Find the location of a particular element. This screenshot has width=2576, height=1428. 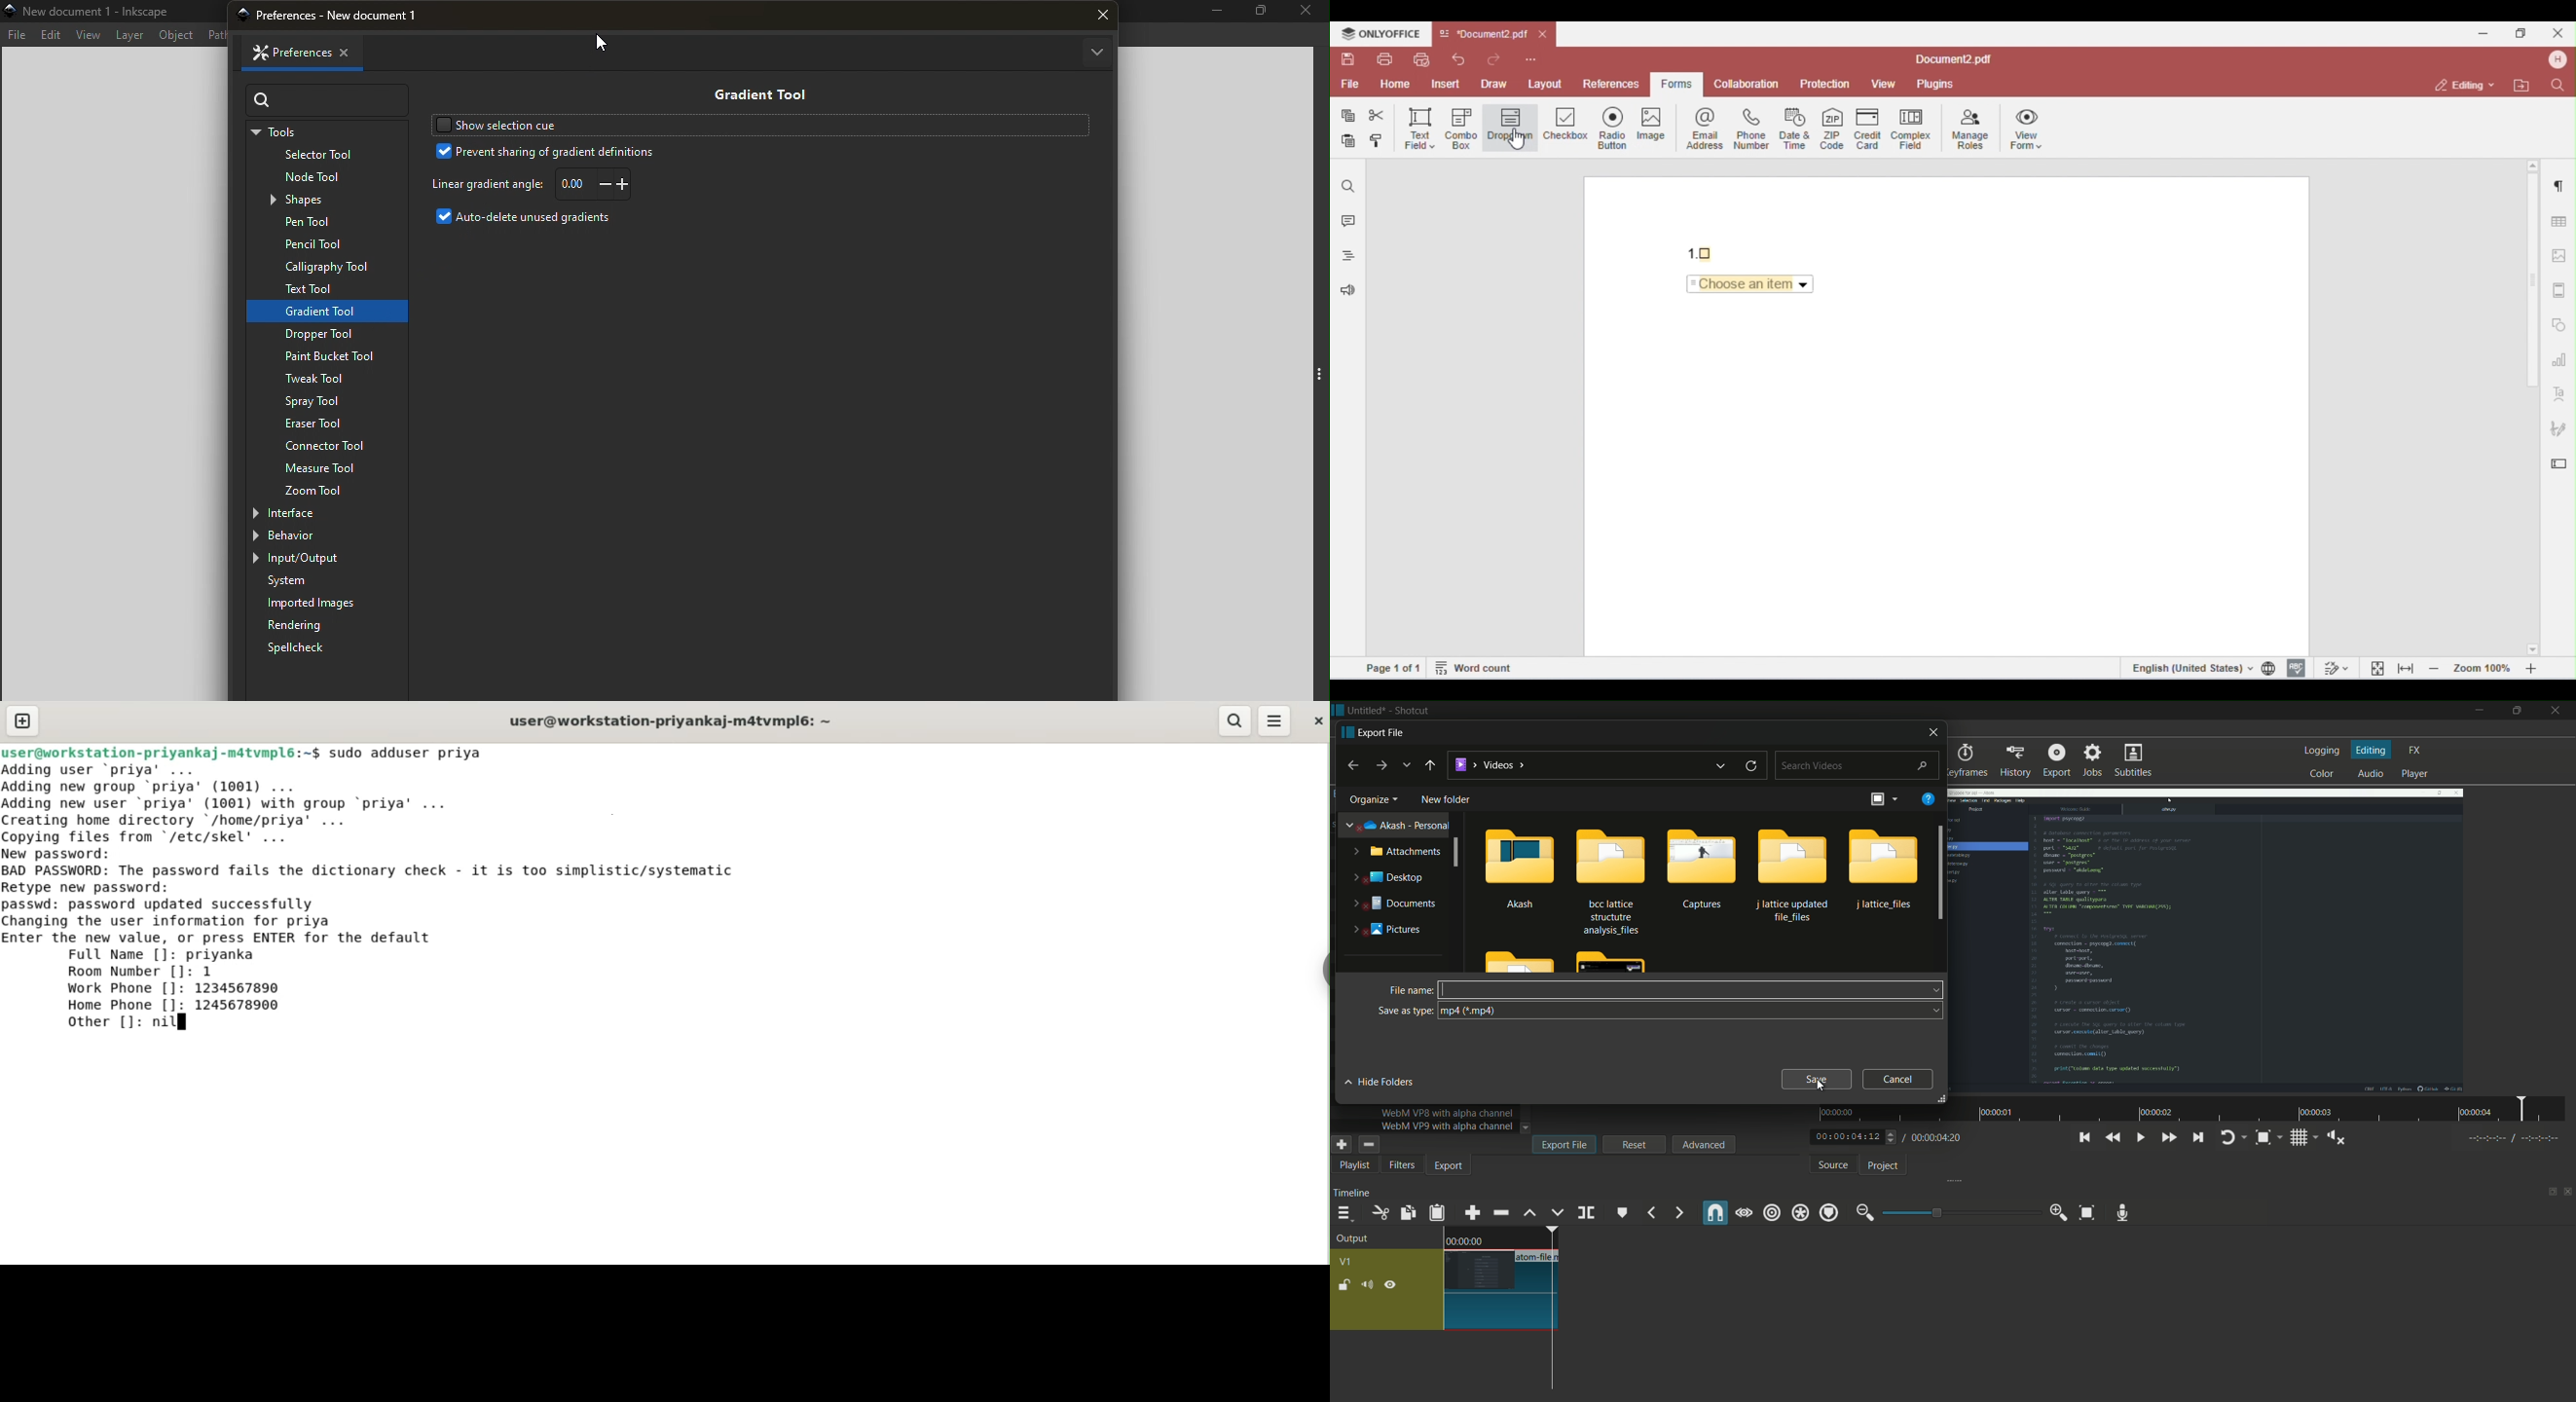

Prevent sharing of gradient definitions is located at coordinates (547, 152).